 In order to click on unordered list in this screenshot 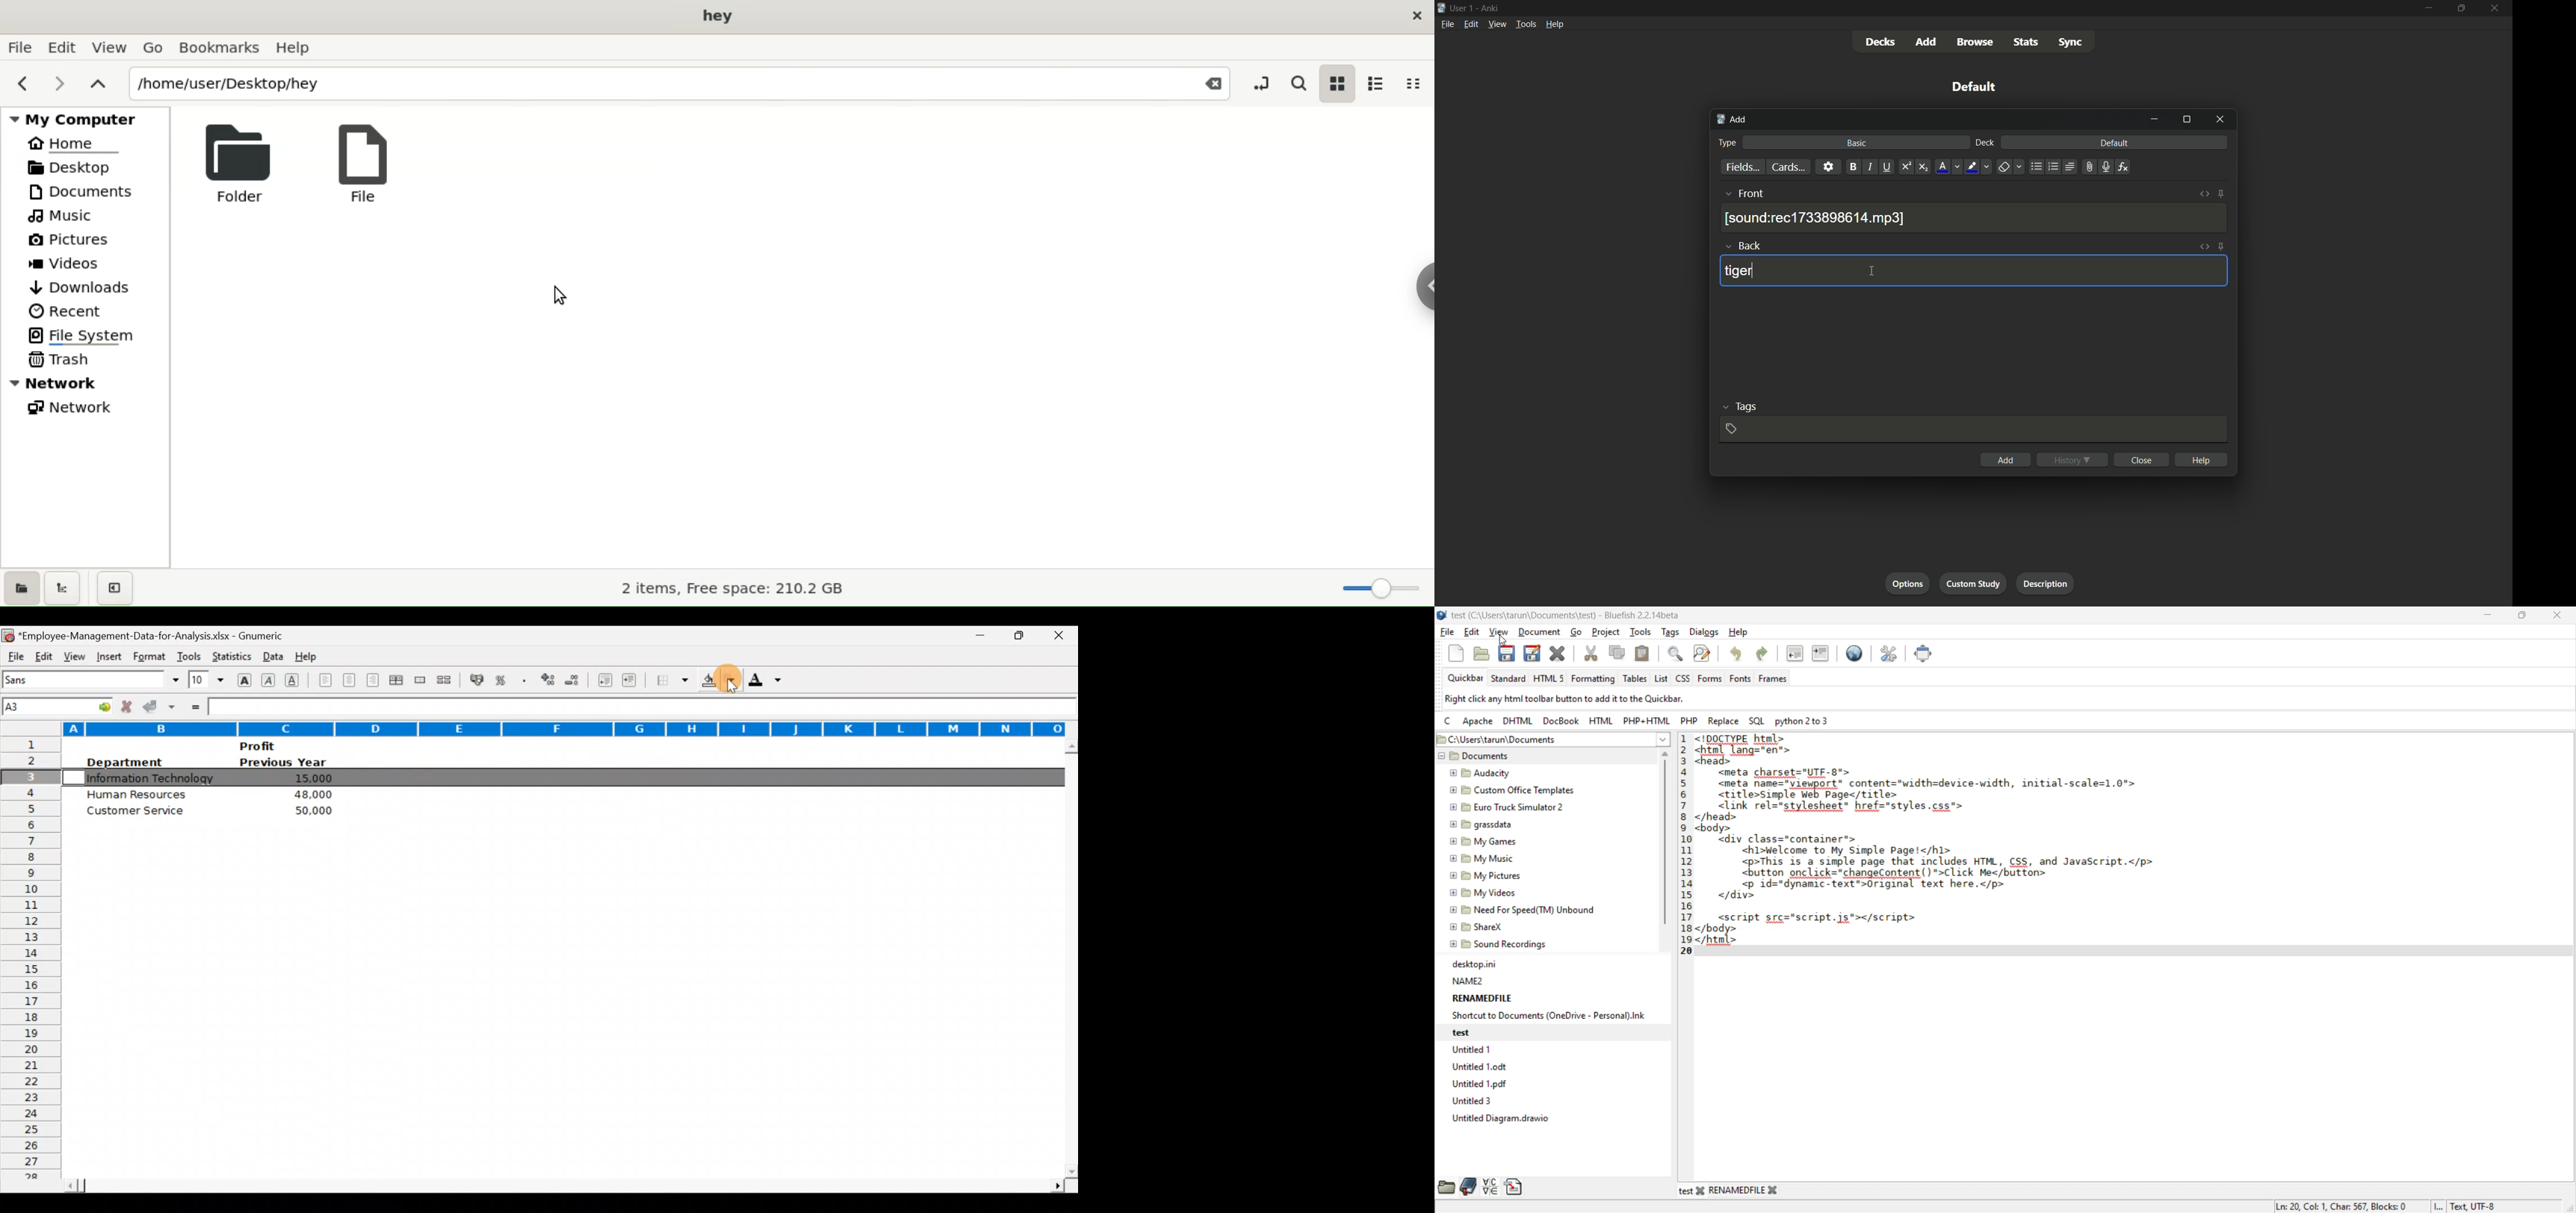, I will do `click(2036, 167)`.